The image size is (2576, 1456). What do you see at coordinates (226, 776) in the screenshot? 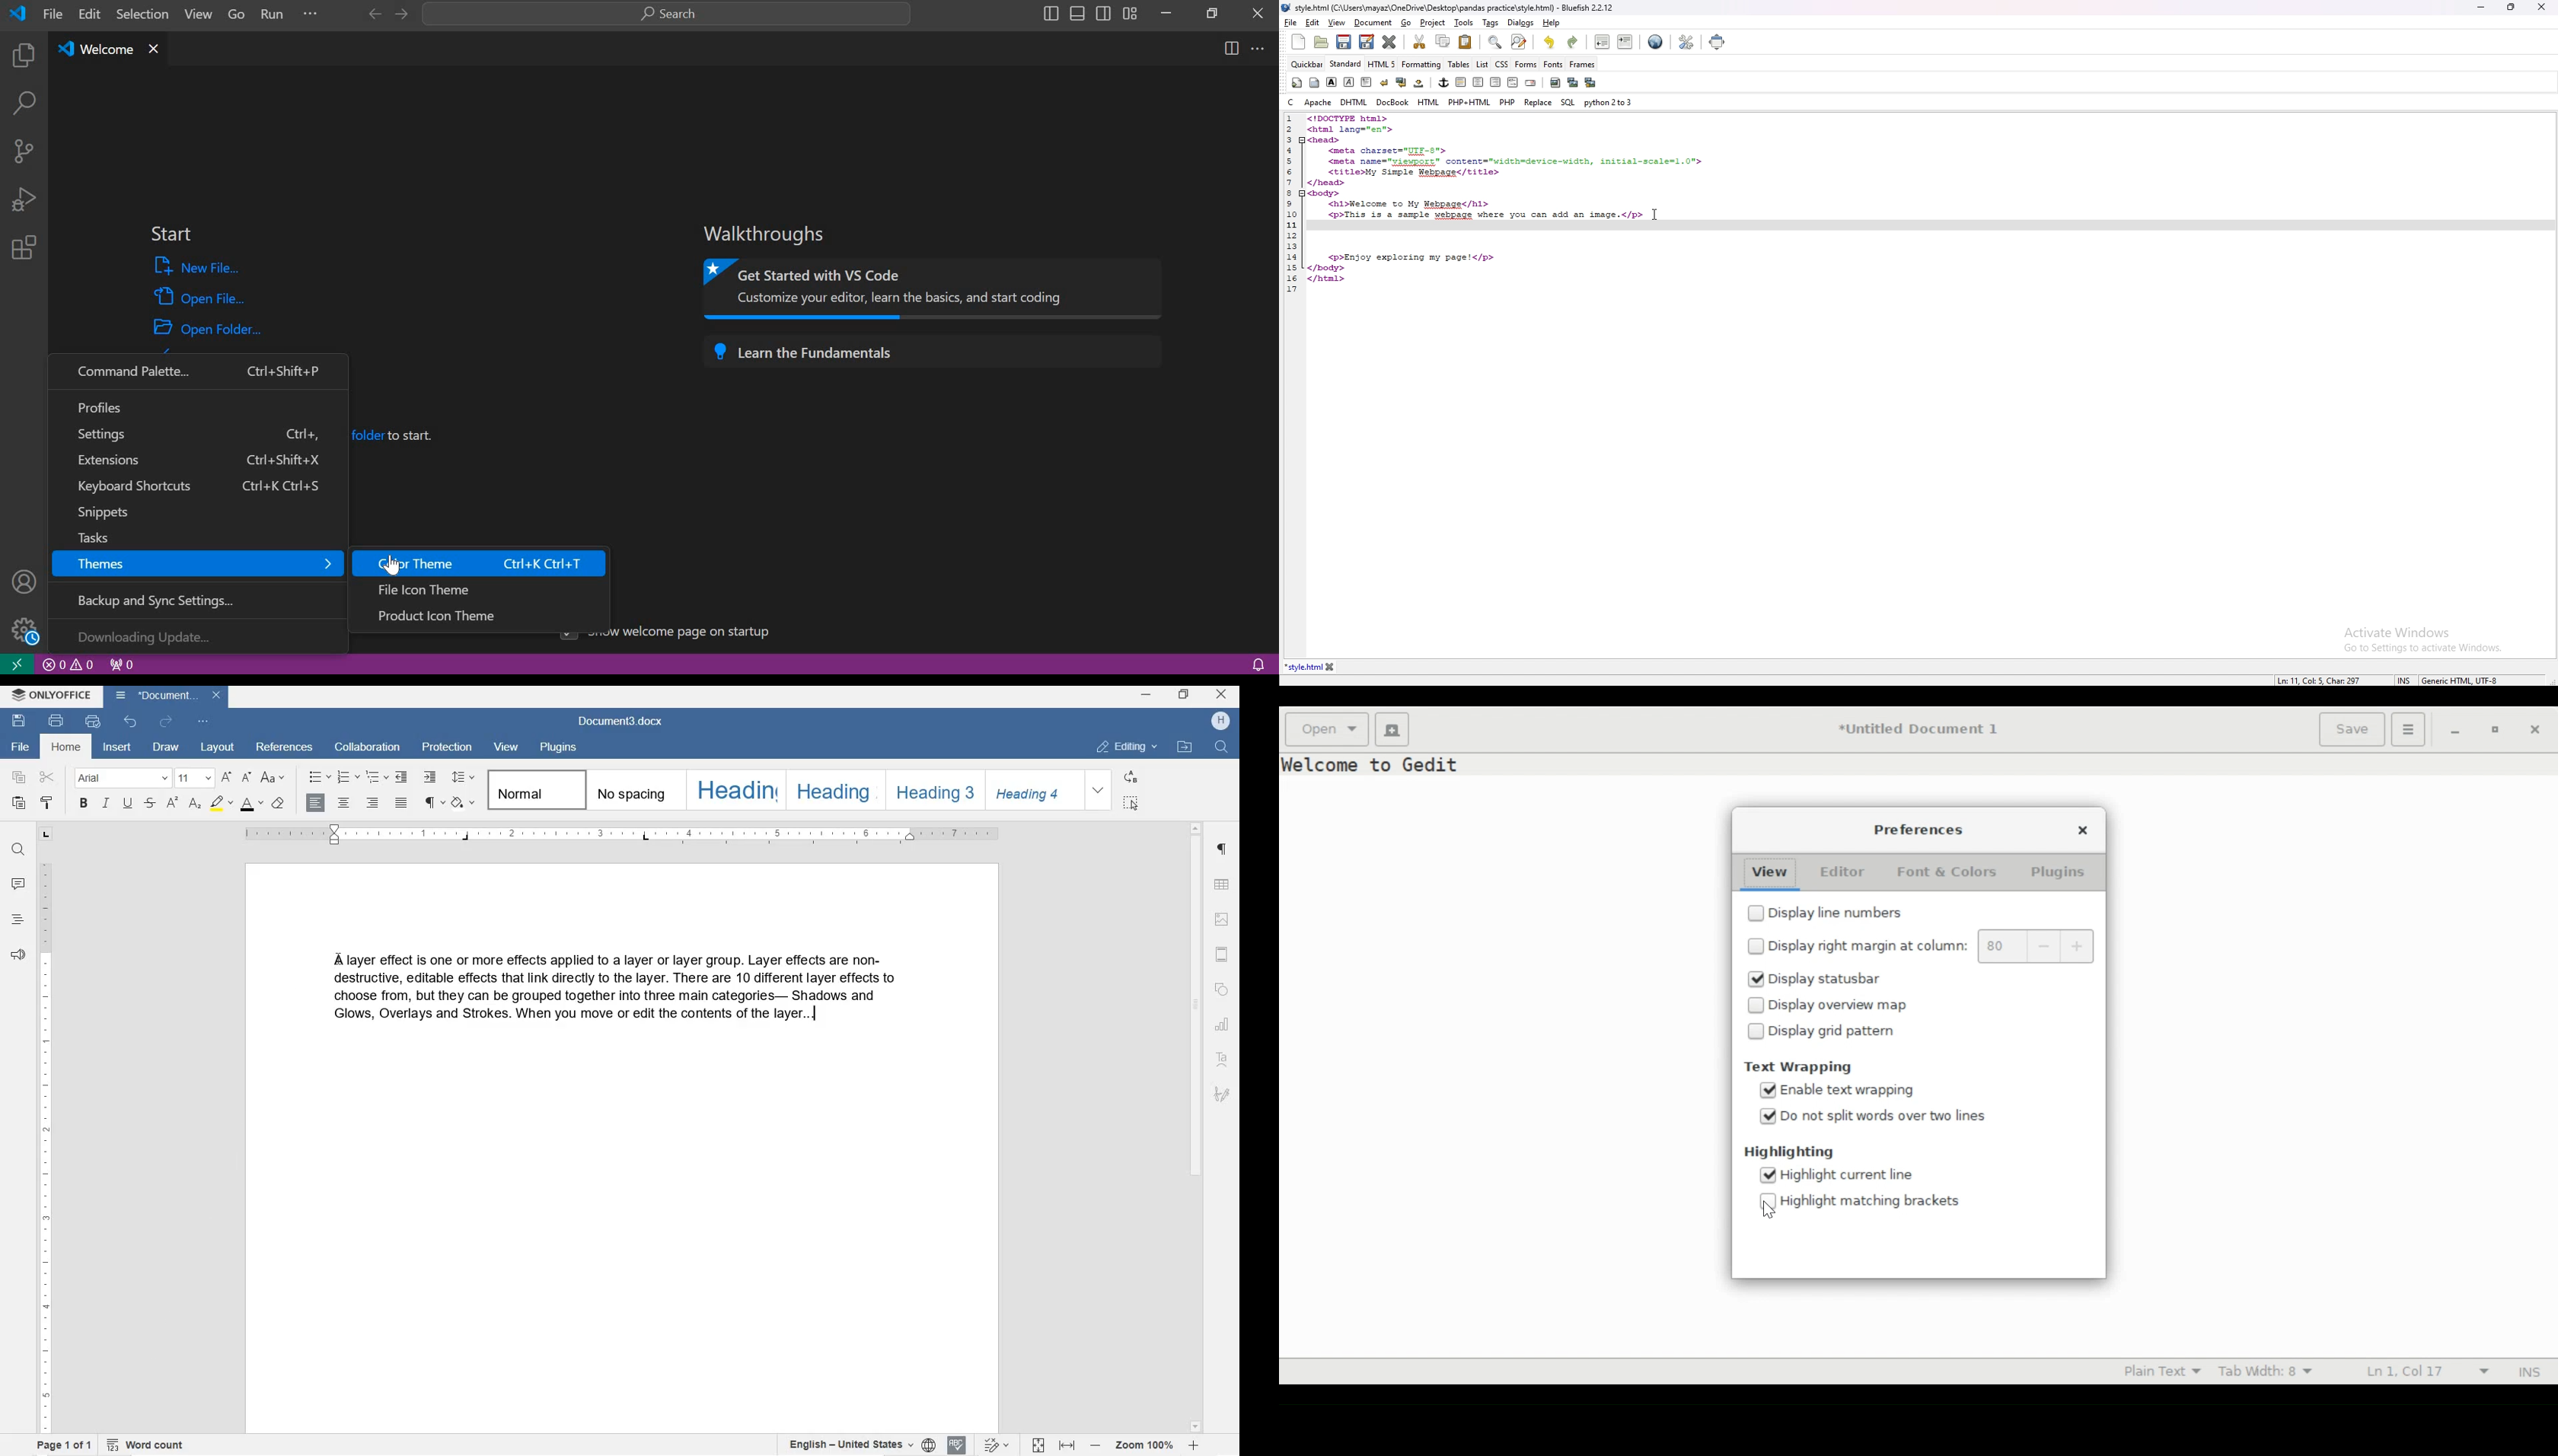
I see `INCREMENT FONT SIZE` at bounding box center [226, 776].